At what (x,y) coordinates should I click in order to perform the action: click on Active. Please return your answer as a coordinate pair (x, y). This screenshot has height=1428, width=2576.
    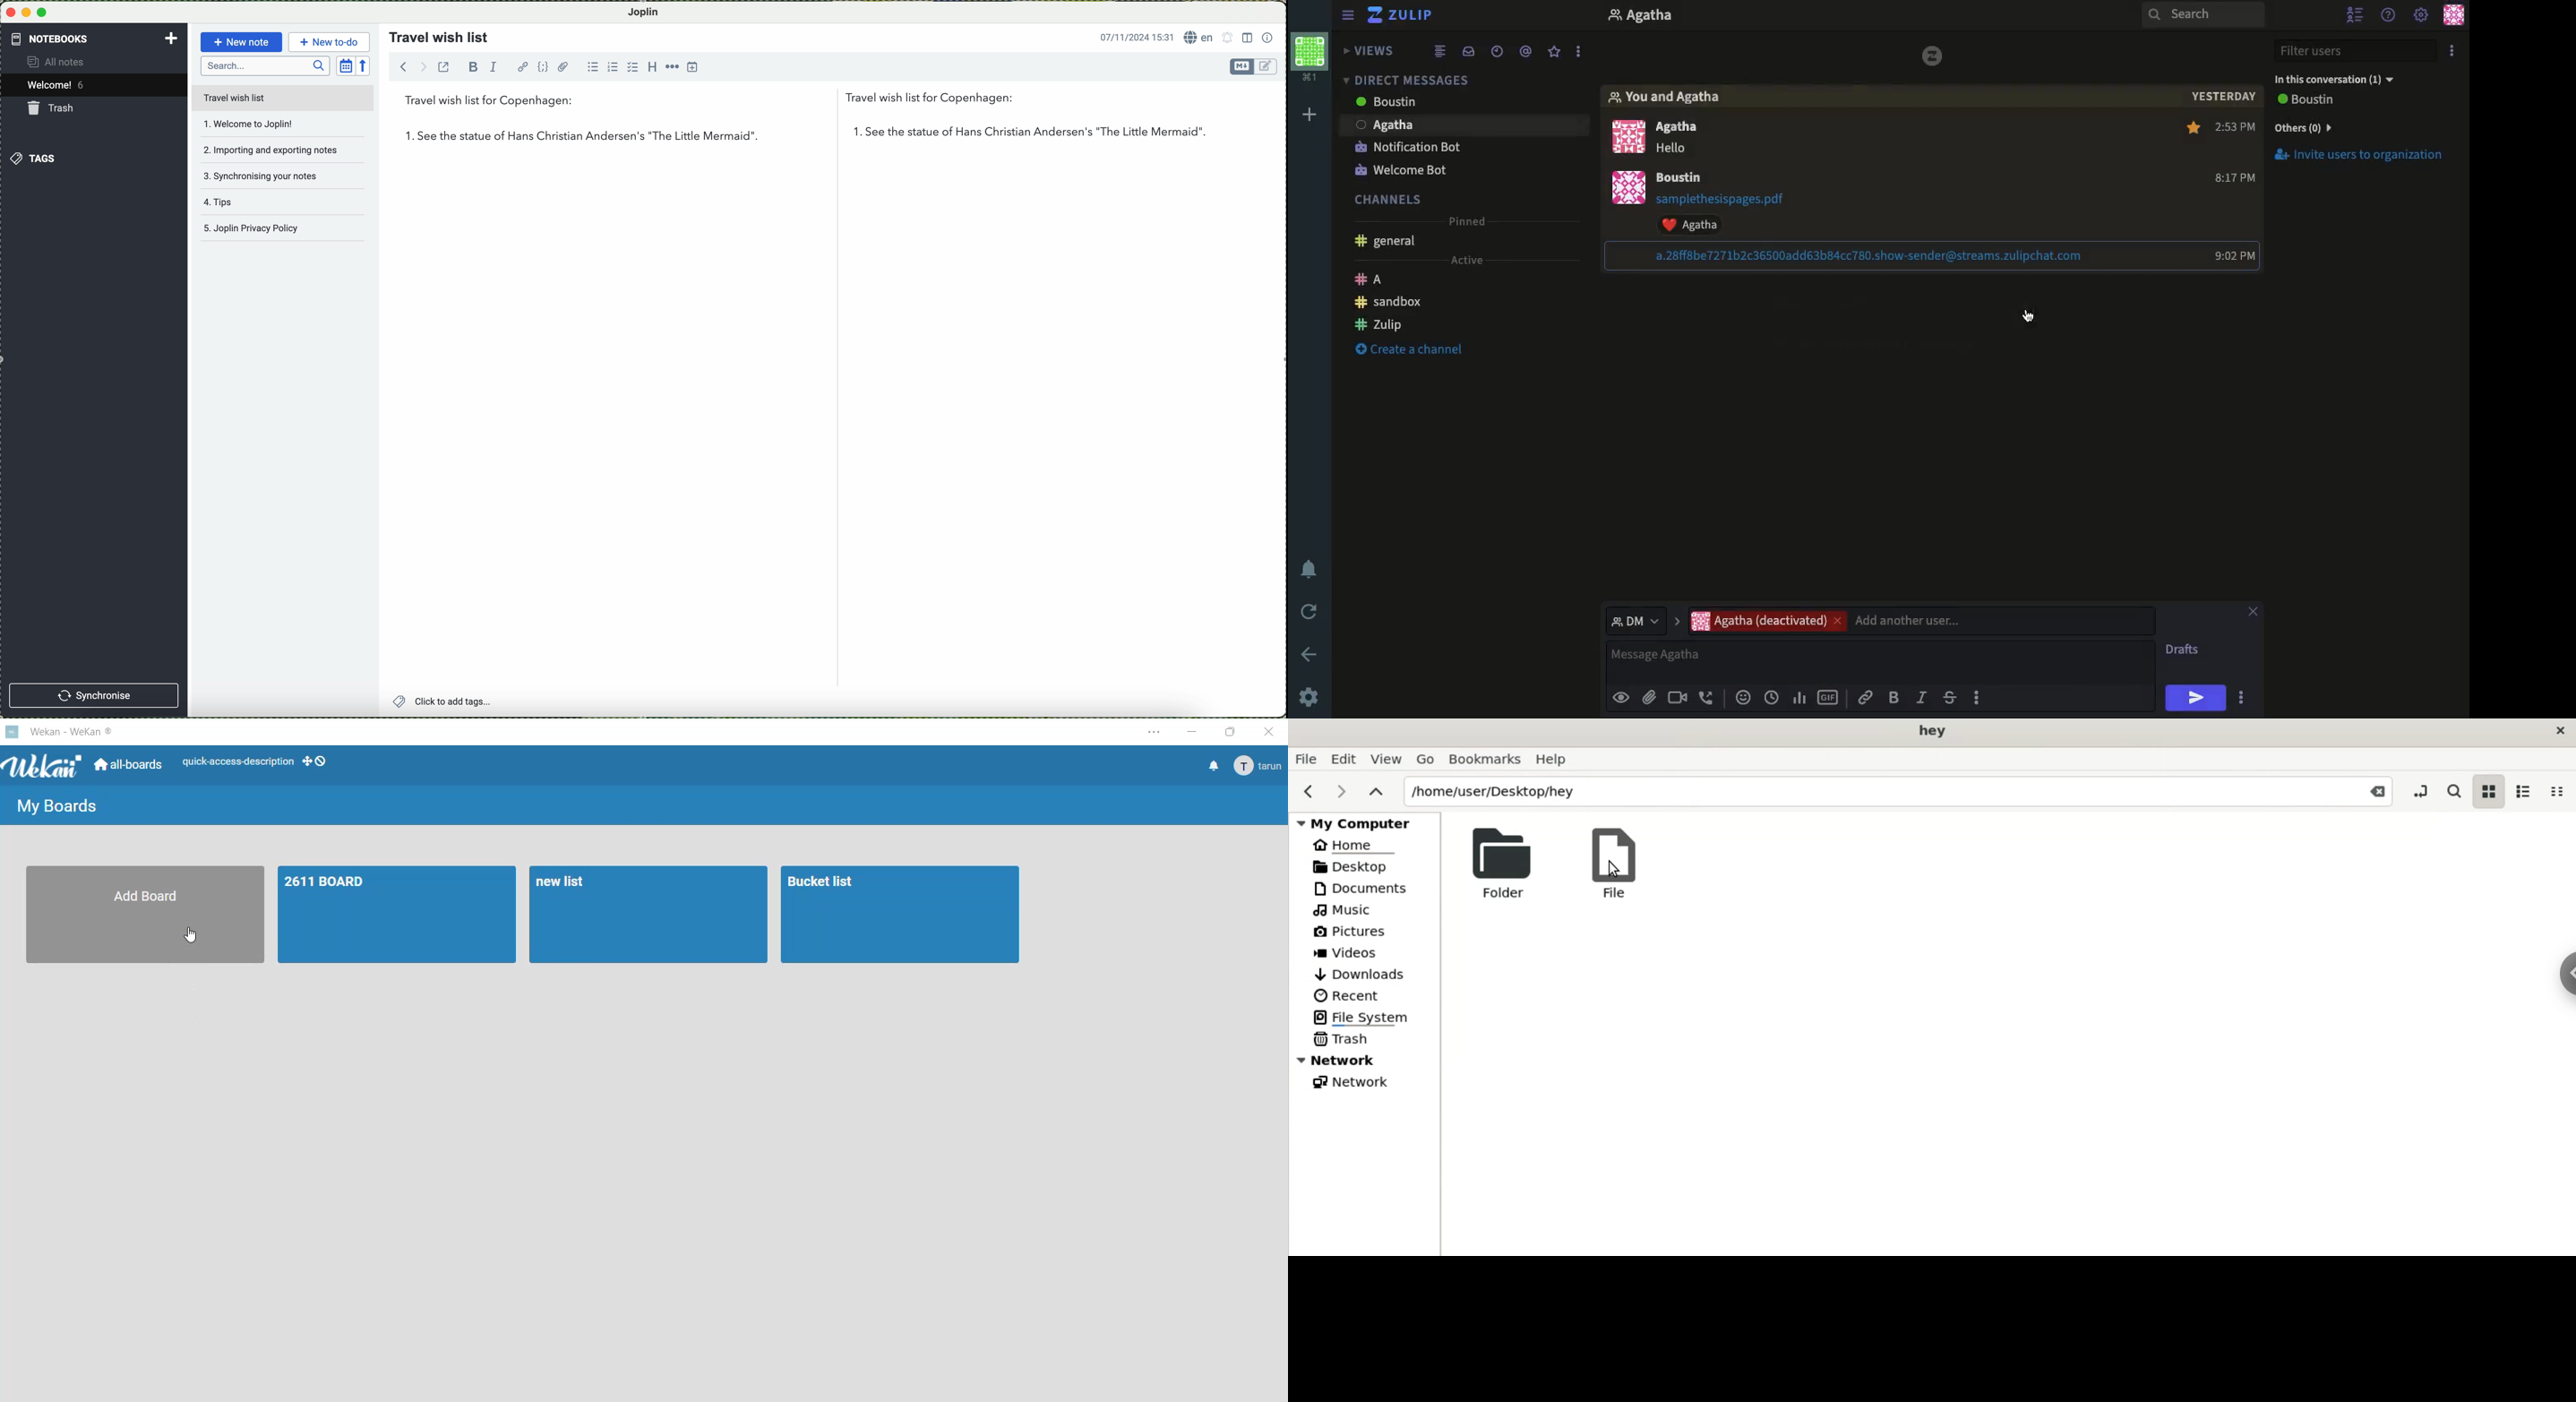
    Looking at the image, I should click on (1465, 261).